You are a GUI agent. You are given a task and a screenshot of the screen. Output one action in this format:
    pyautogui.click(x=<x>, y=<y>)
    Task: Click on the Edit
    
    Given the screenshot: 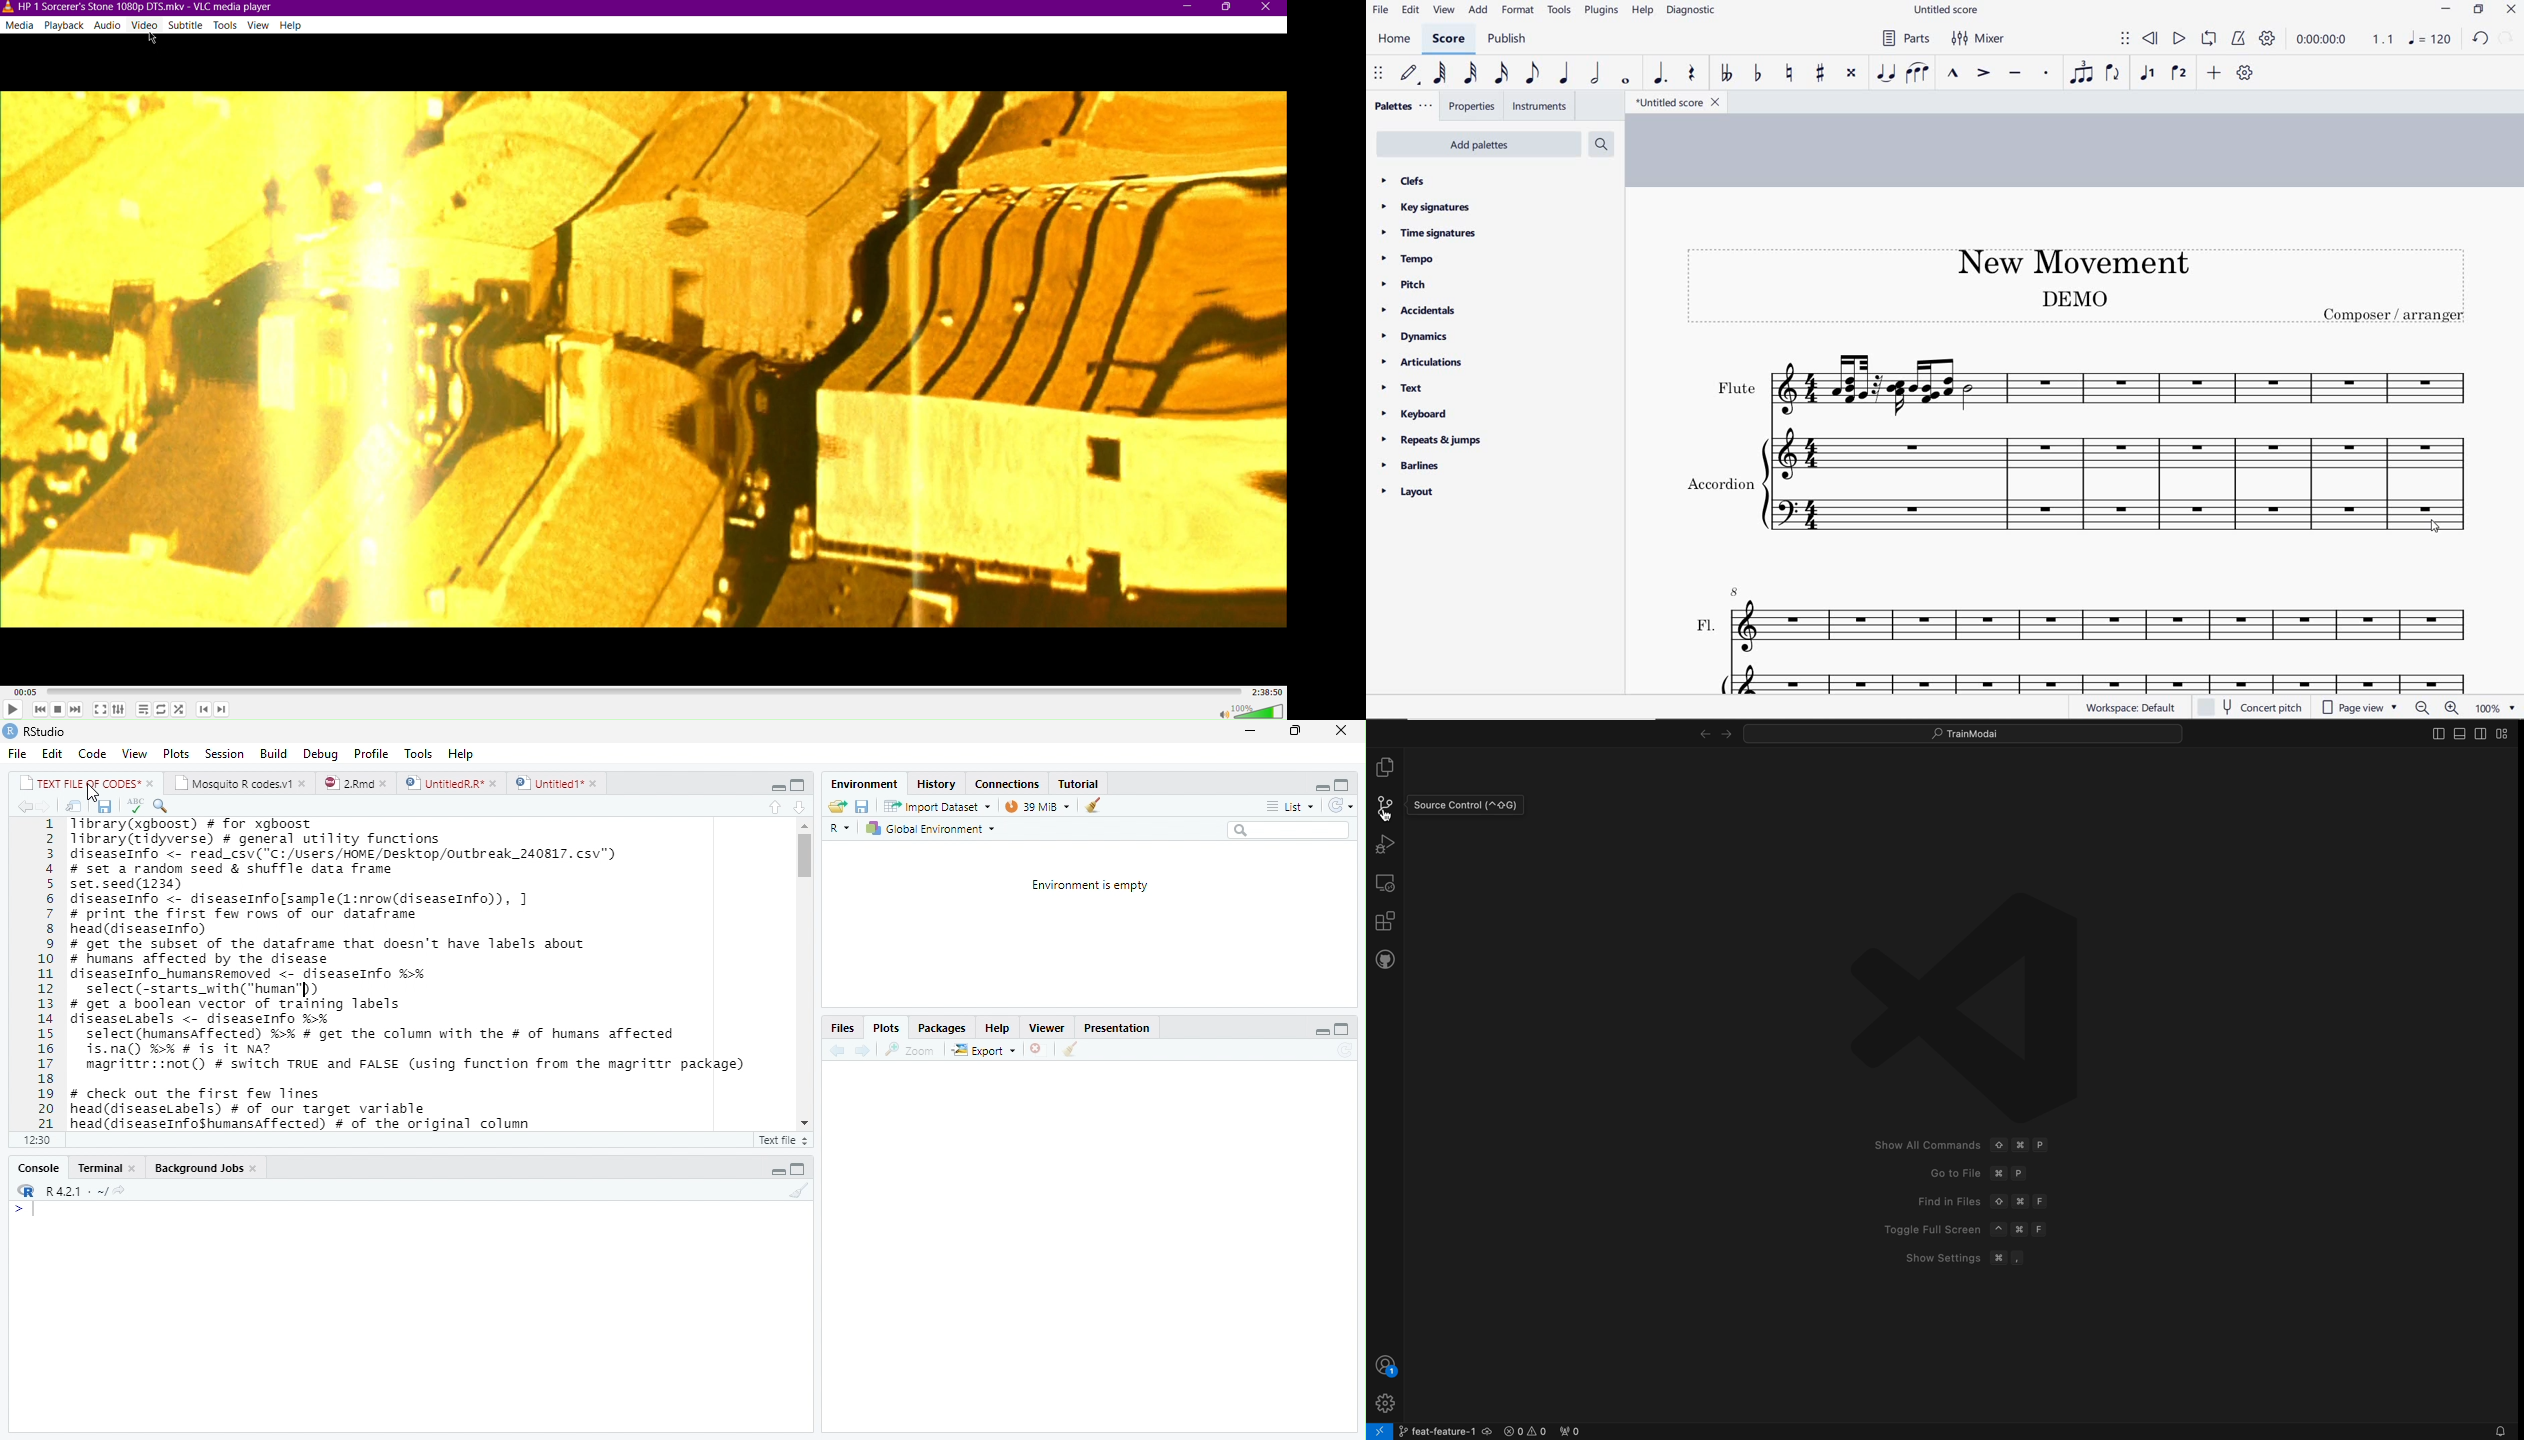 What is the action you would take?
    pyautogui.click(x=50, y=753)
    